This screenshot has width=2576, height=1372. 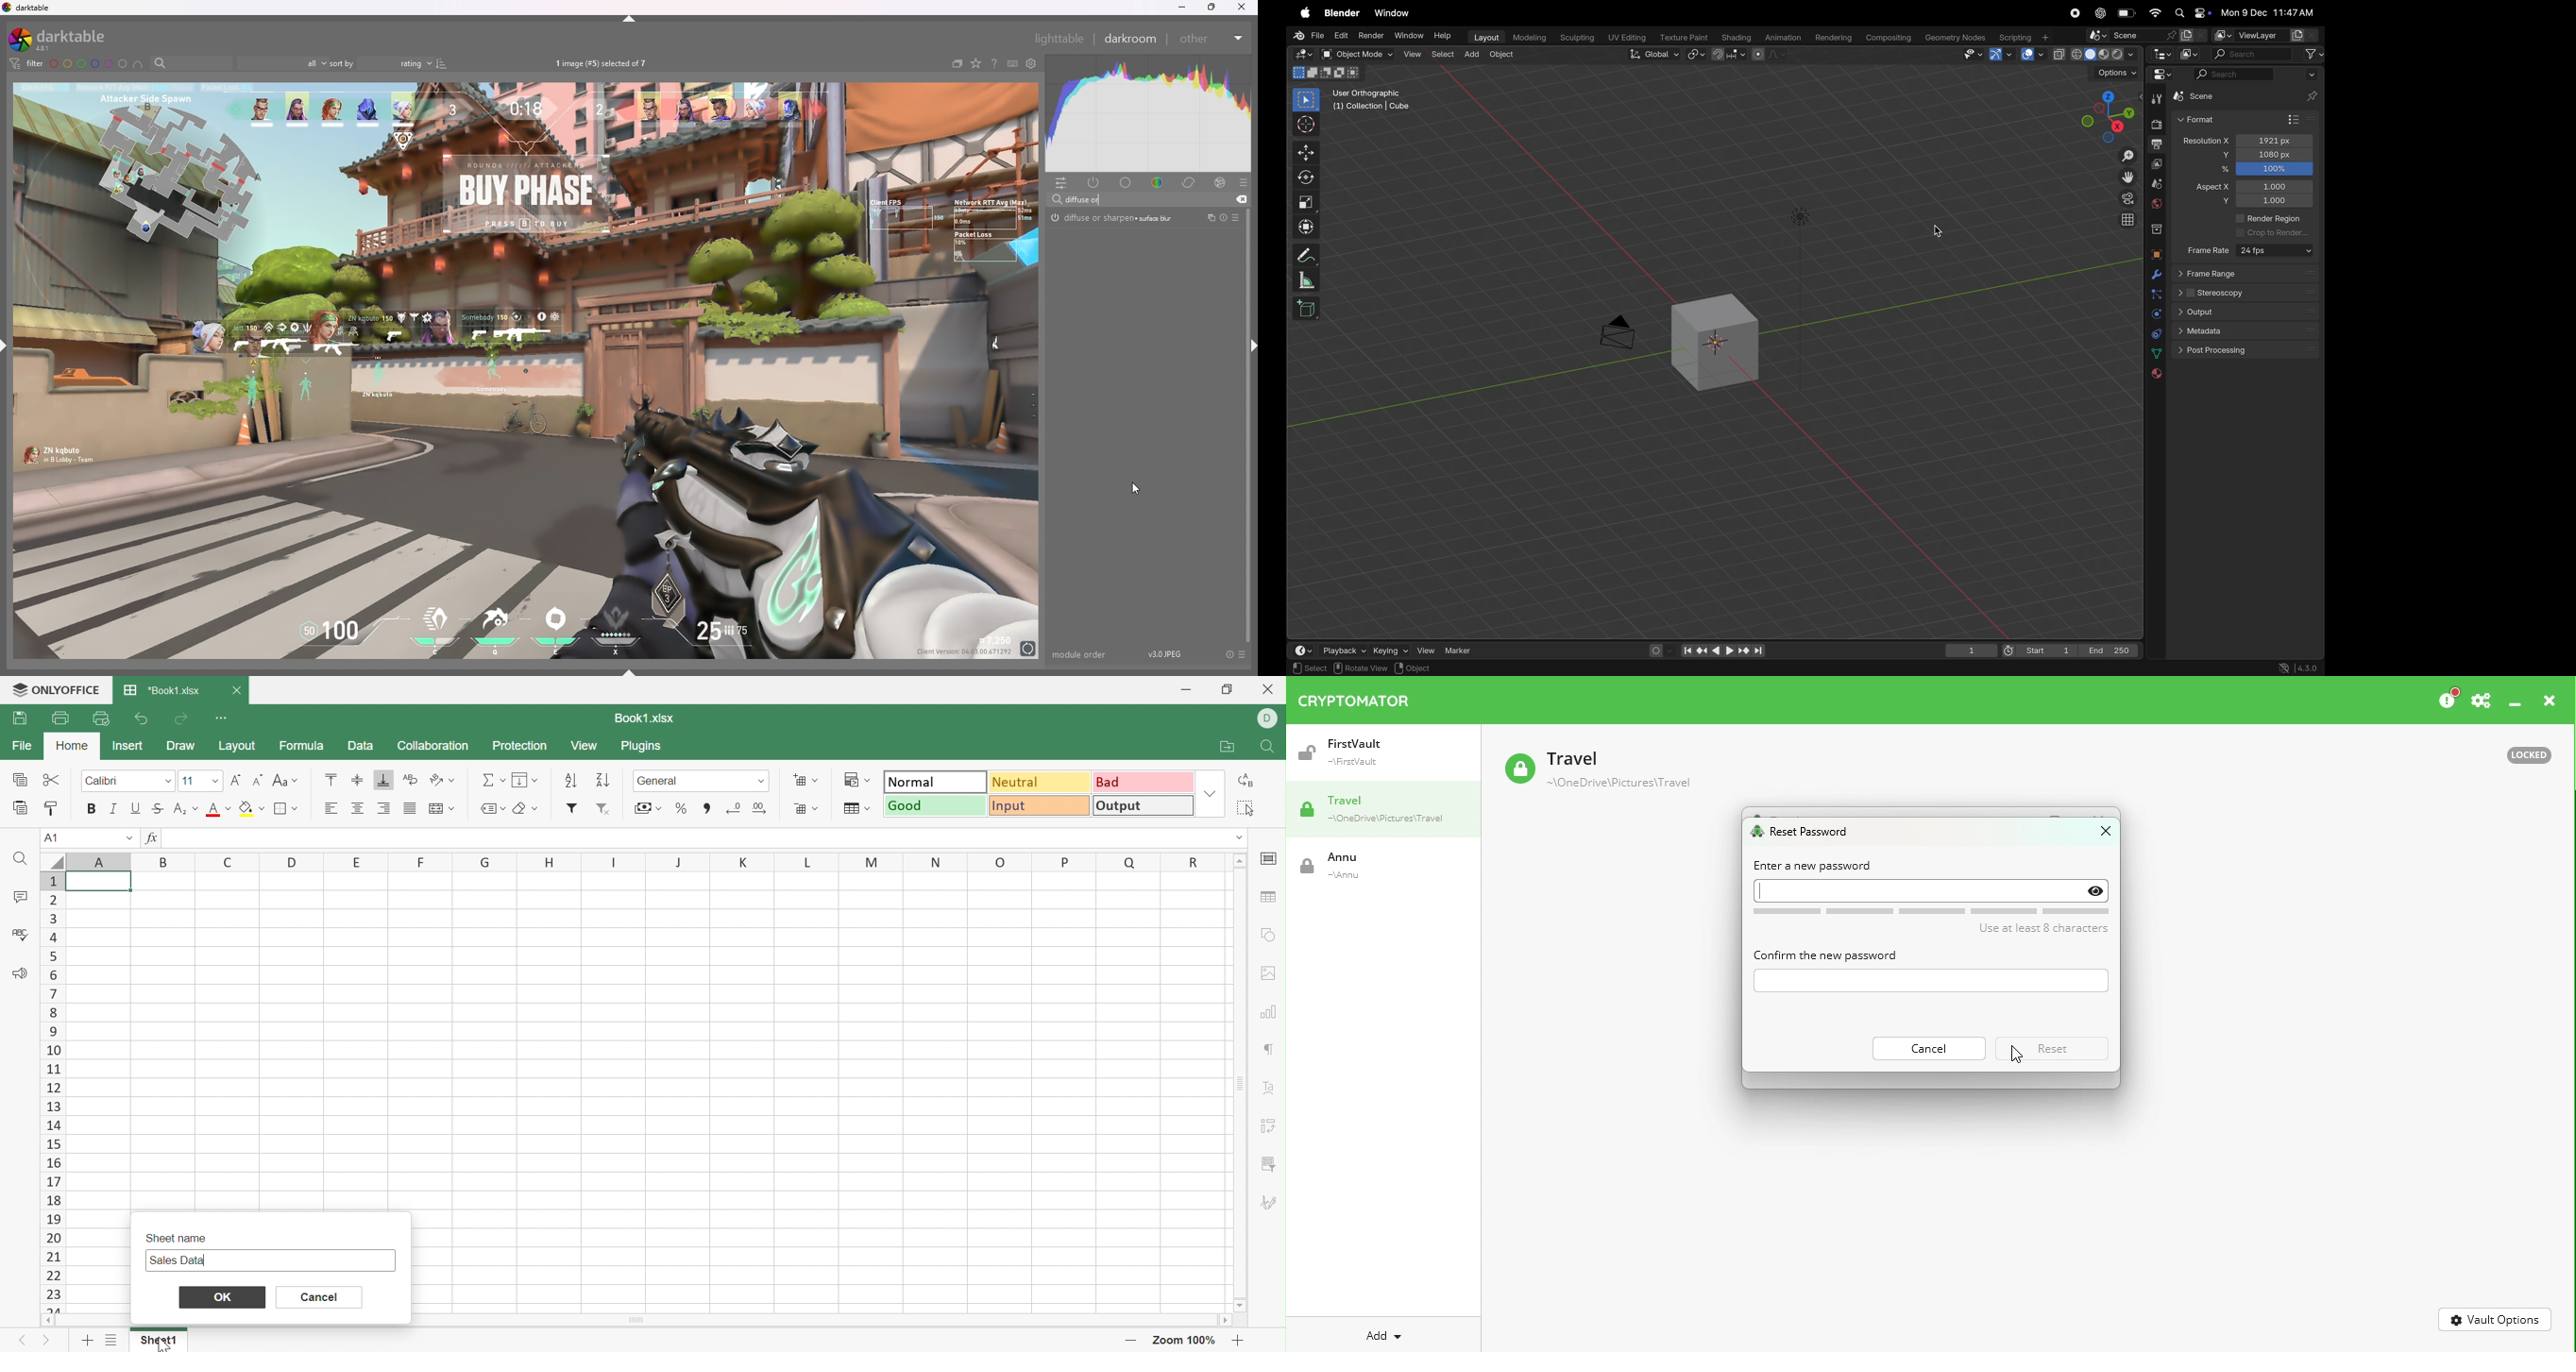 What do you see at coordinates (2204, 140) in the screenshot?
I see `resolution X` at bounding box center [2204, 140].